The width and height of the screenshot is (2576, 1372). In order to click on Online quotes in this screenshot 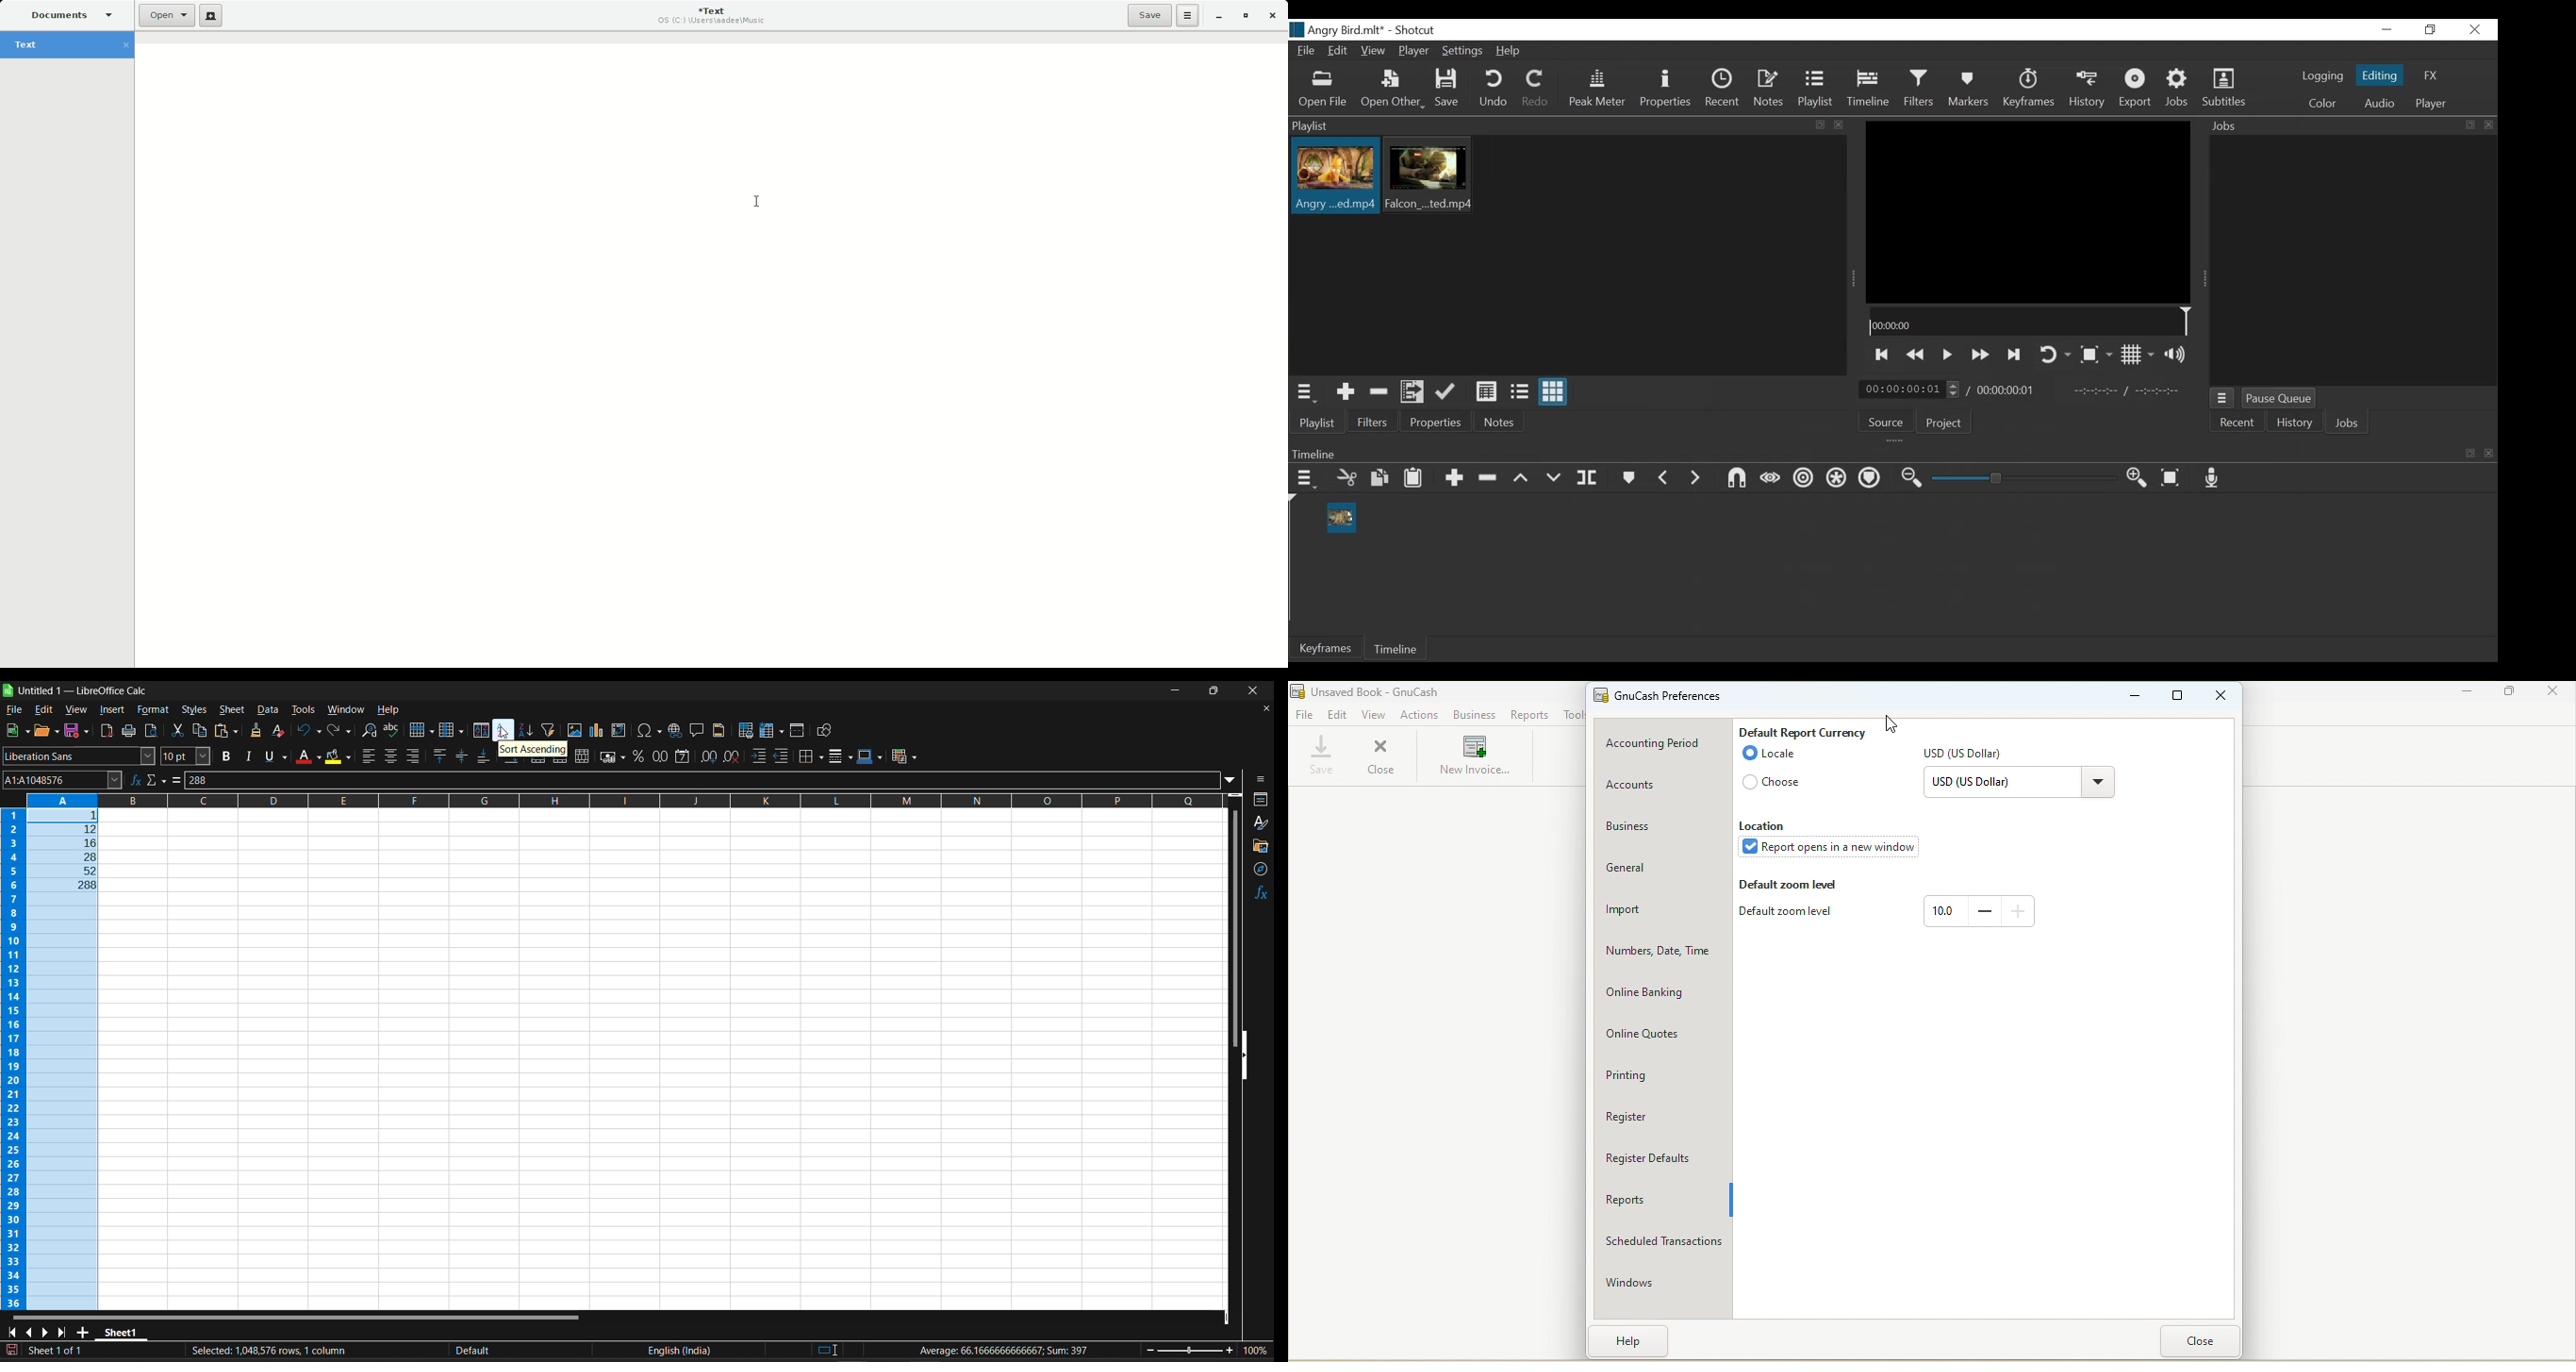, I will do `click(1662, 1037)`.